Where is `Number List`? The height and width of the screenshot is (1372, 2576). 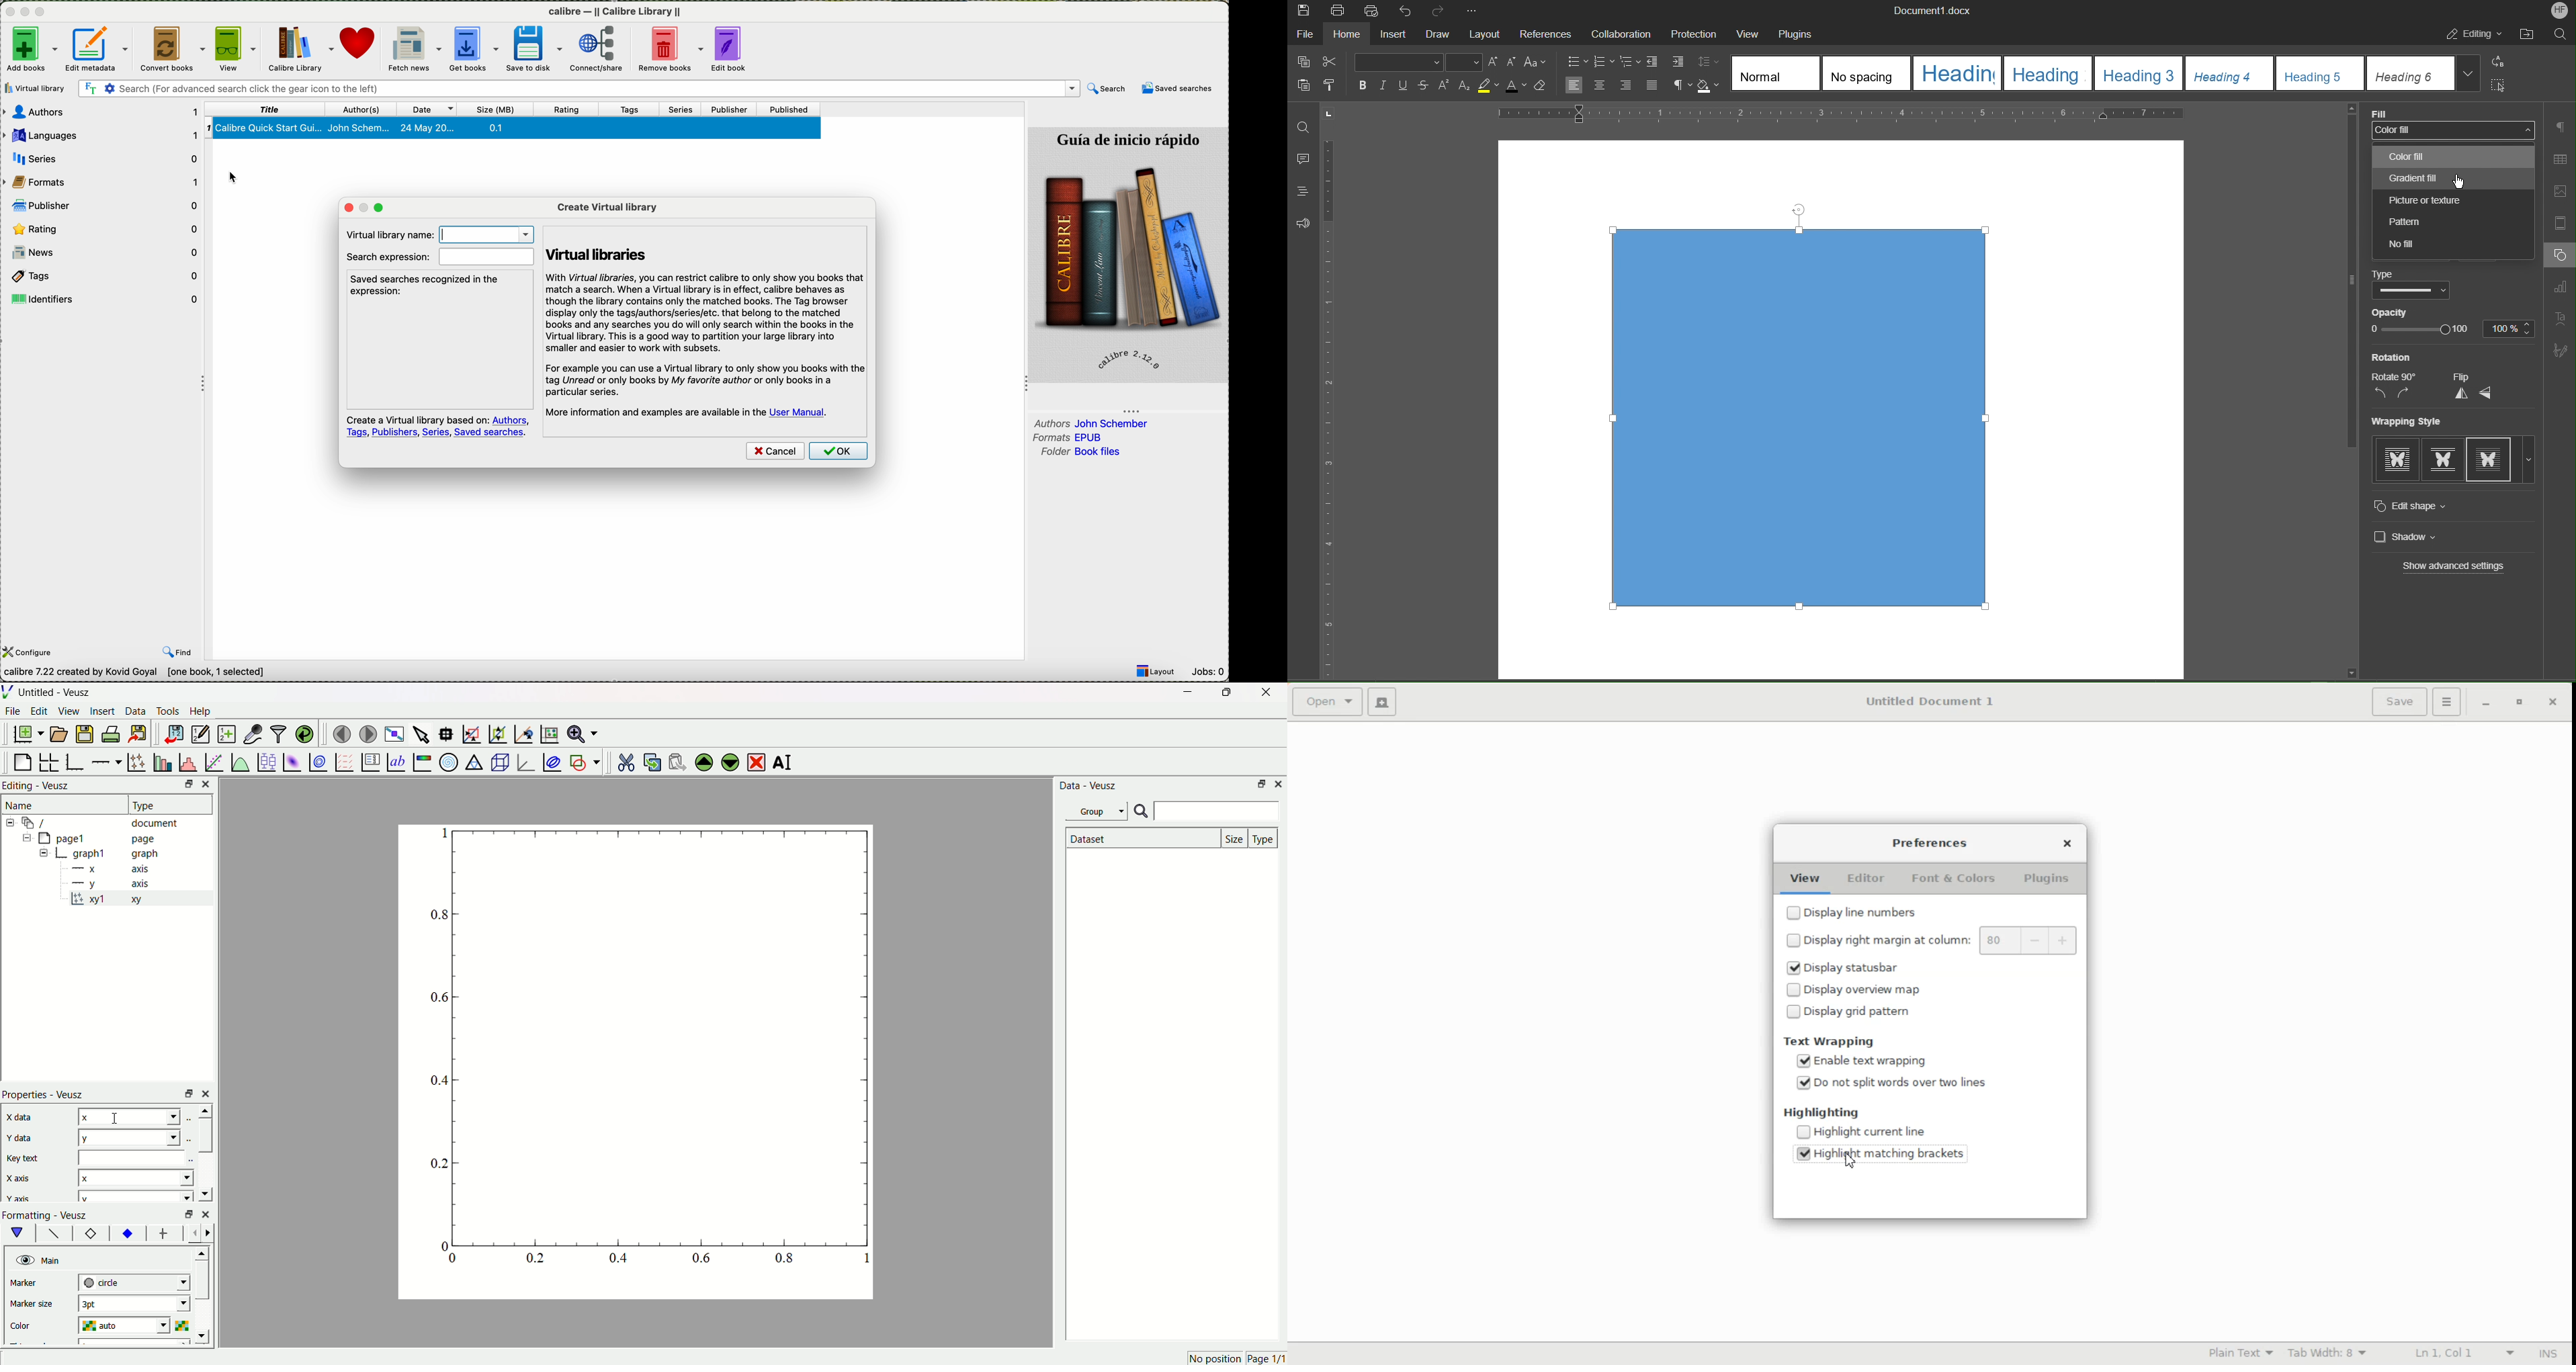 Number List is located at coordinates (1605, 62).